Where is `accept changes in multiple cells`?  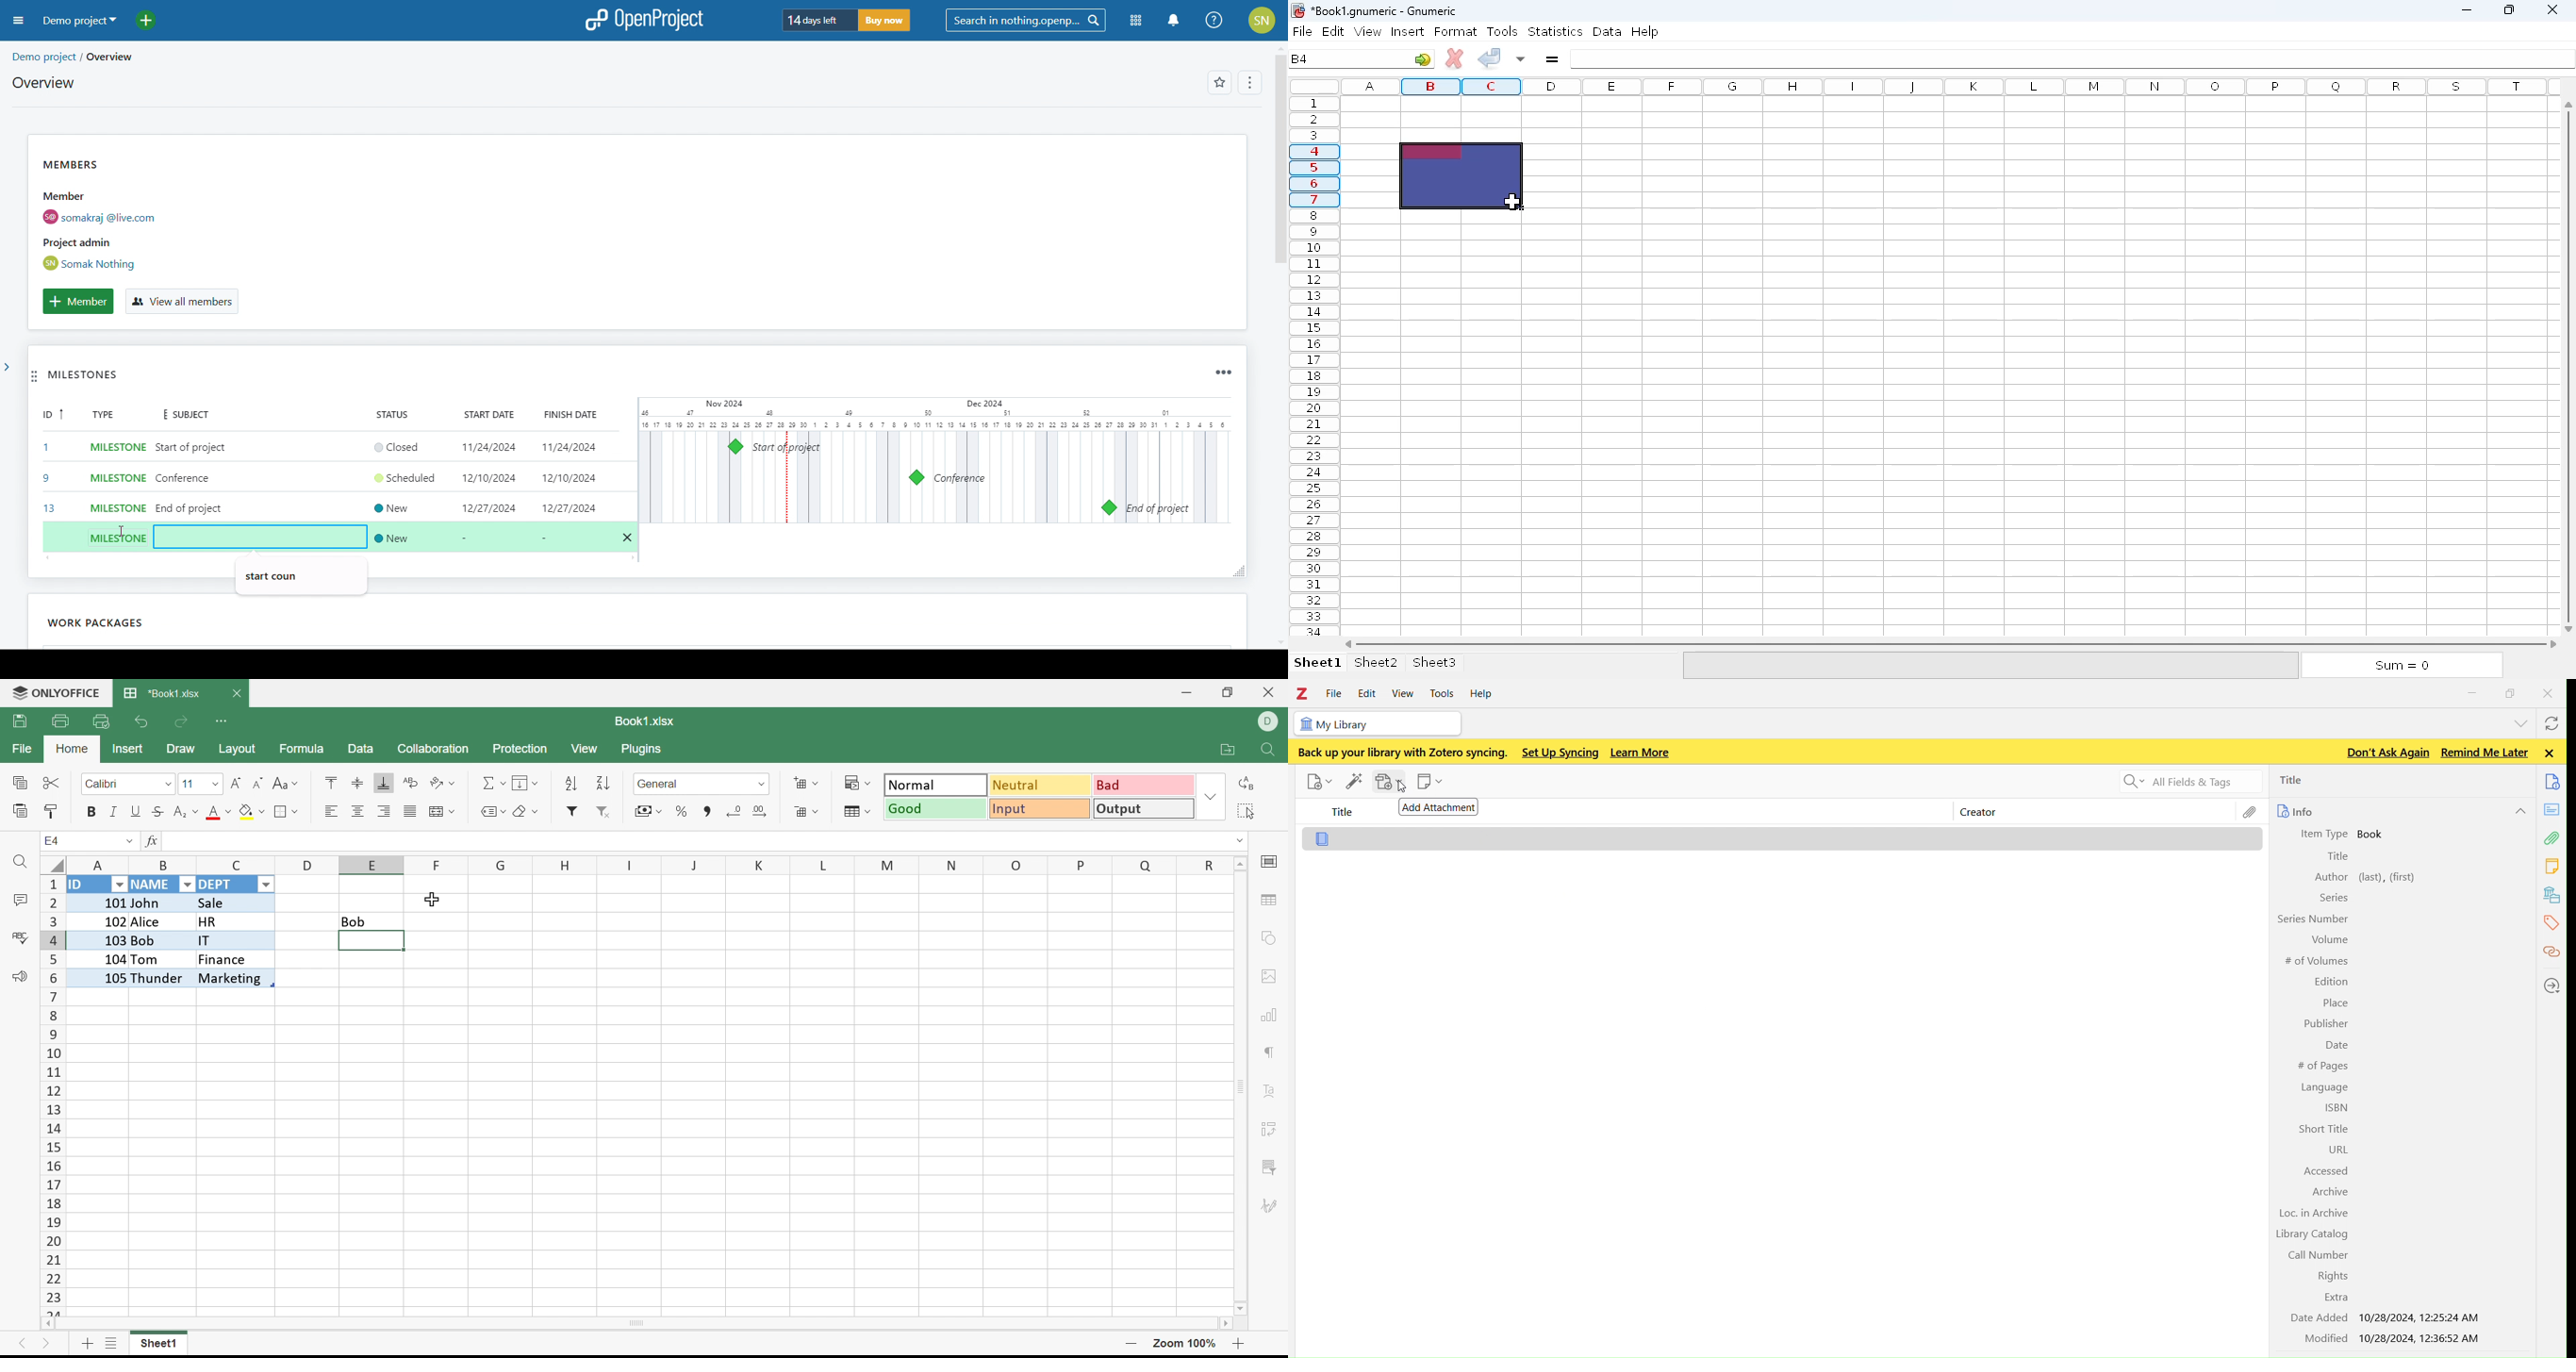
accept changes in multiple cells is located at coordinates (1521, 58).